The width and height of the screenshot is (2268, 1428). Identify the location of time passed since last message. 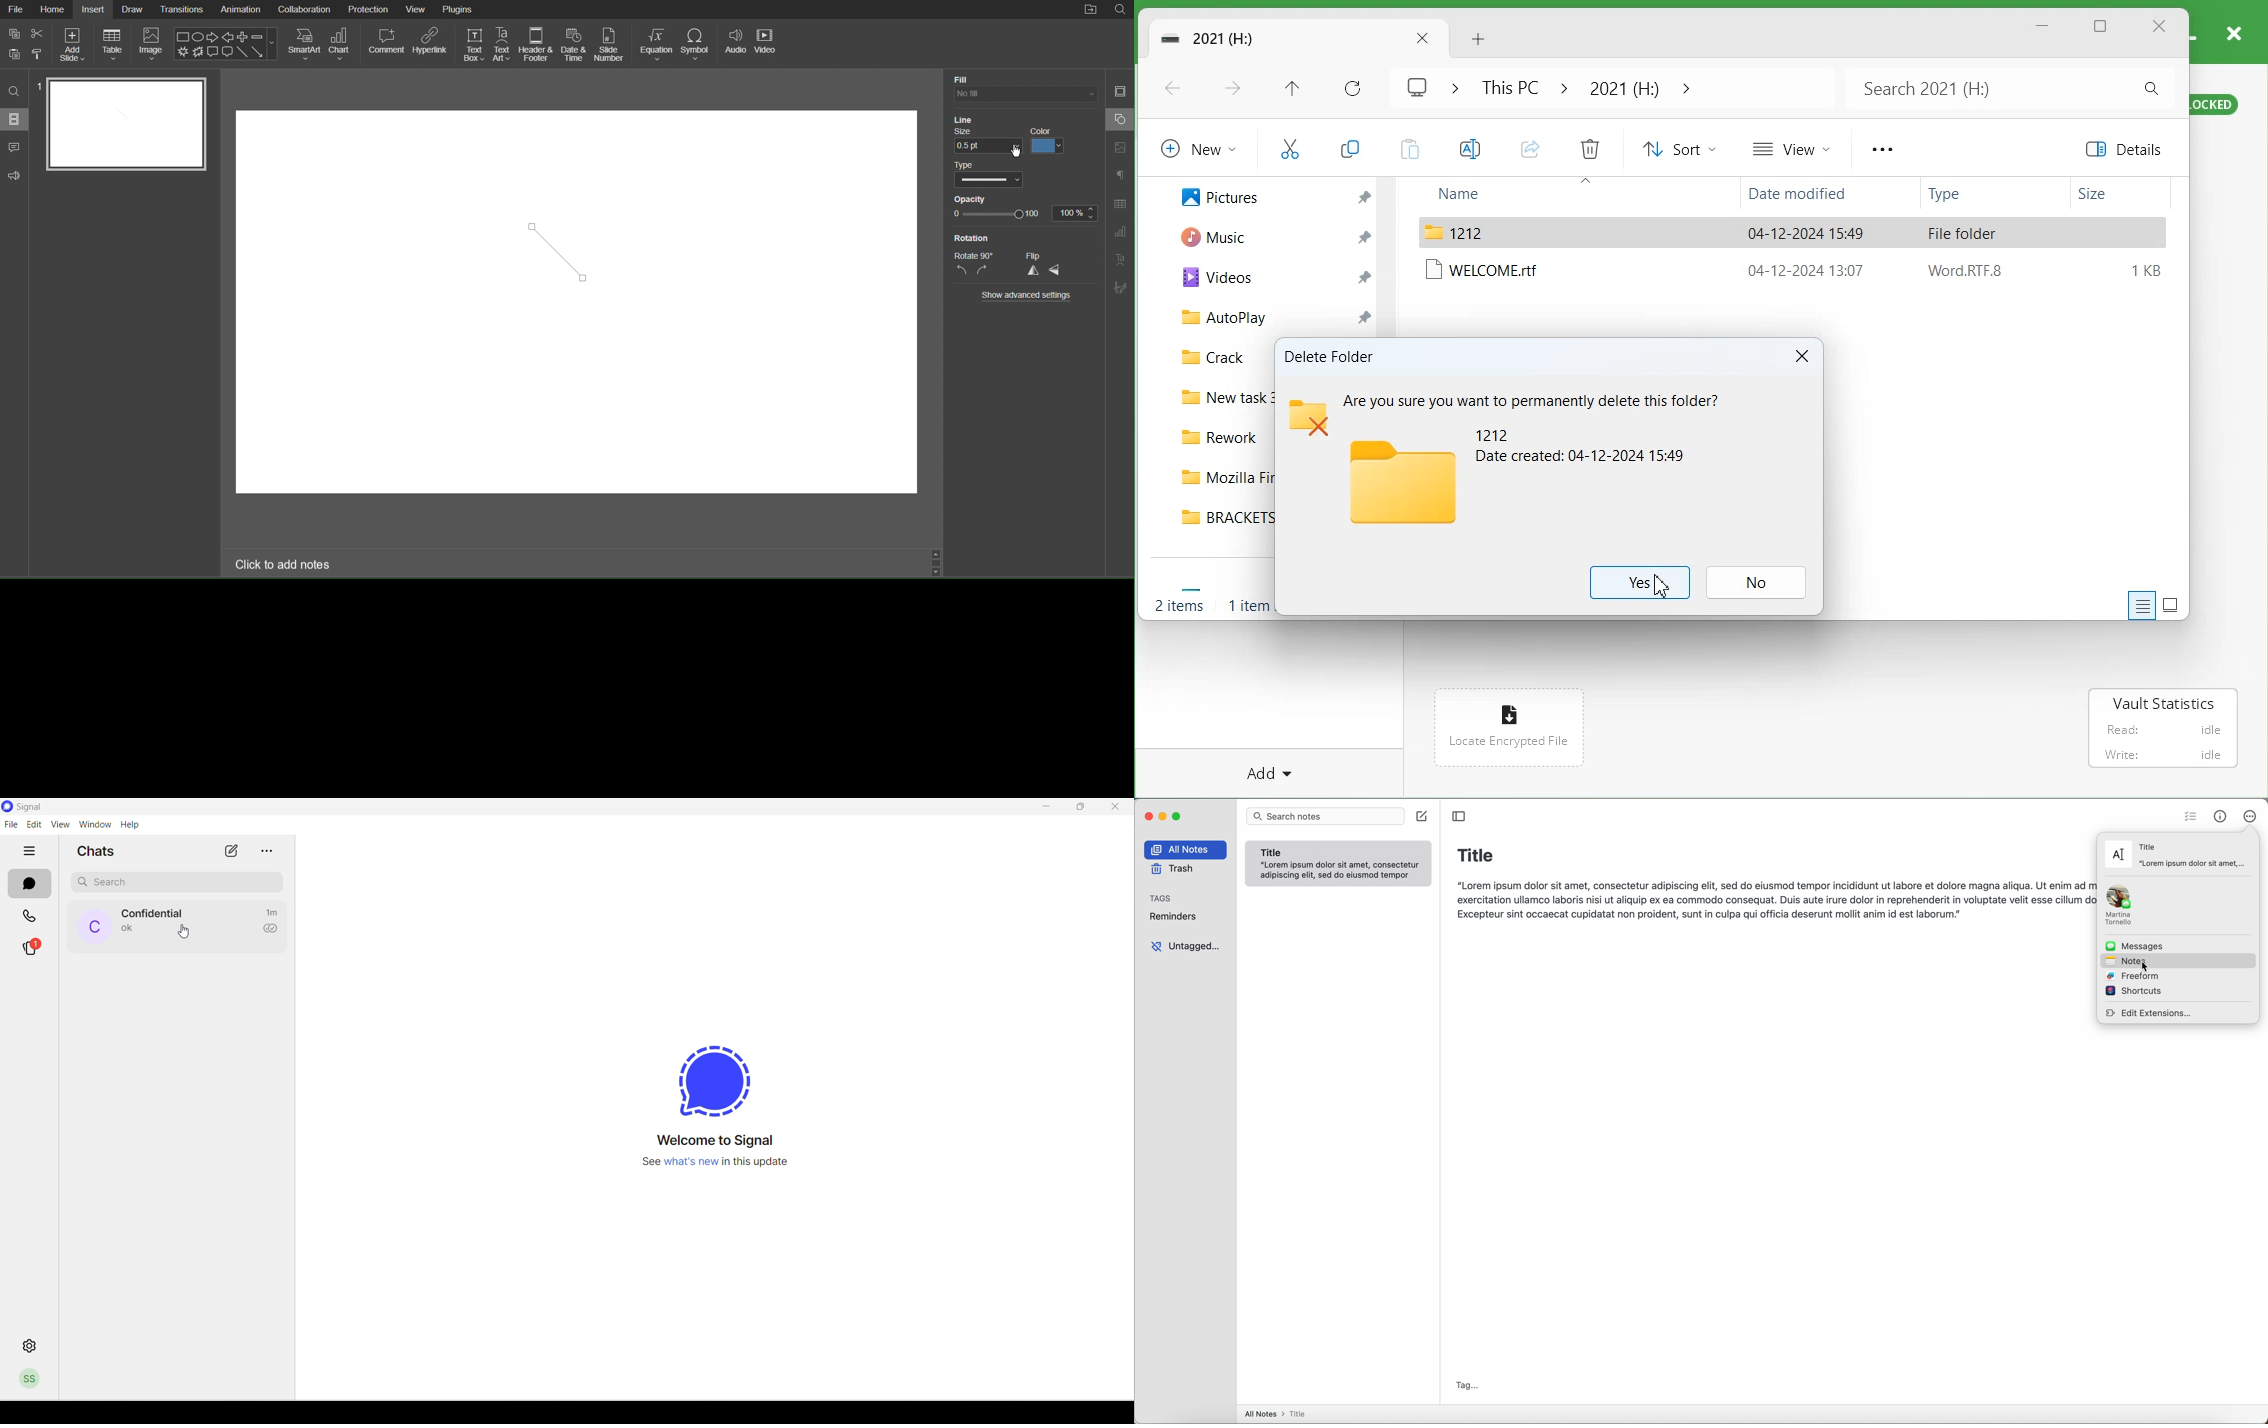
(272, 912).